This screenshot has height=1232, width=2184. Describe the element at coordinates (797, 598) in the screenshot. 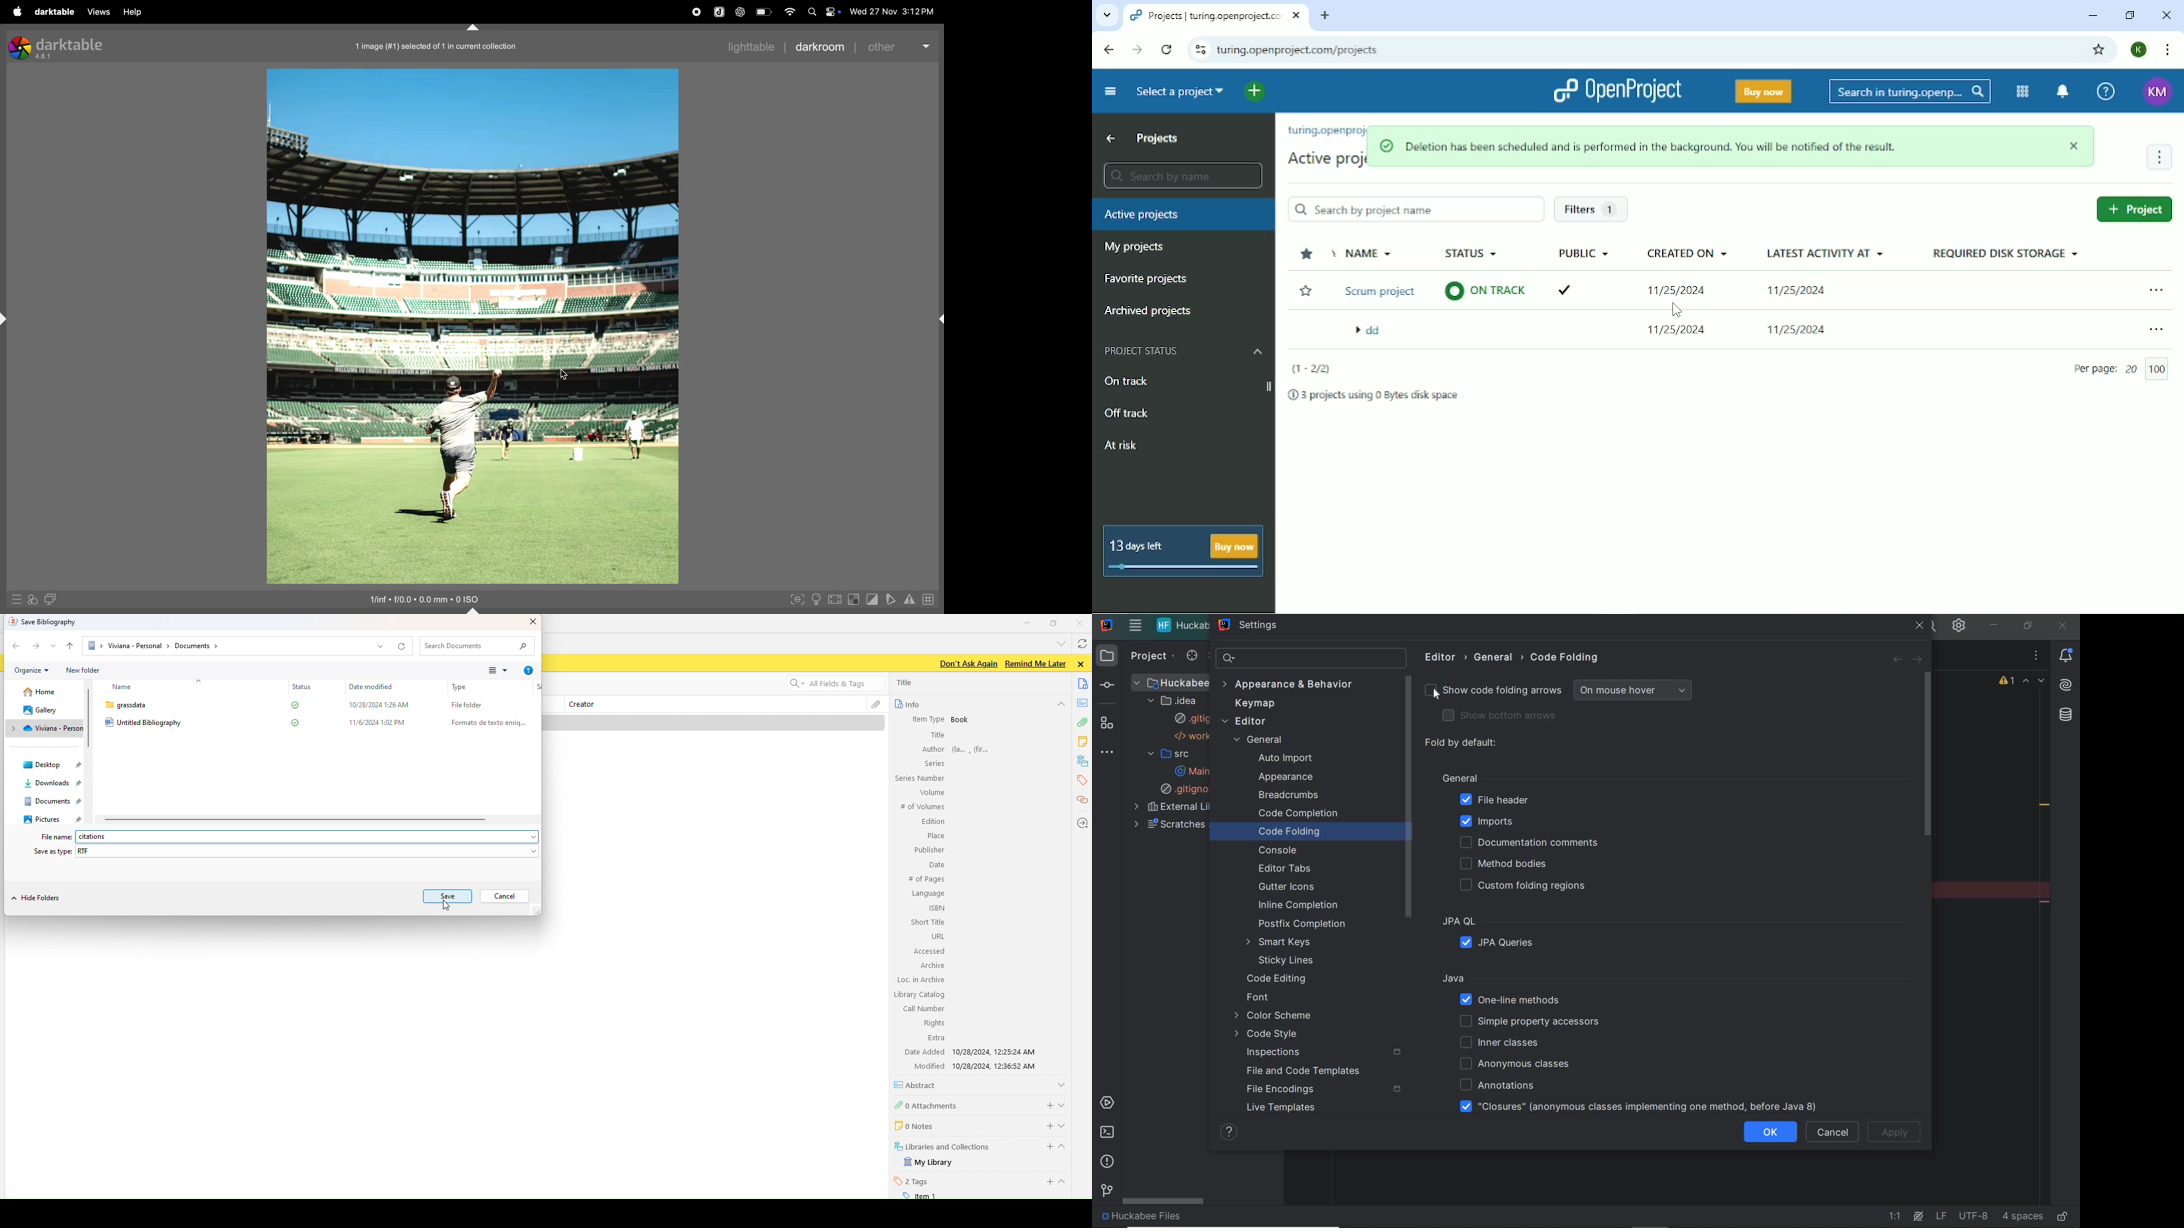

I see `toggle focus peaking mode` at that location.